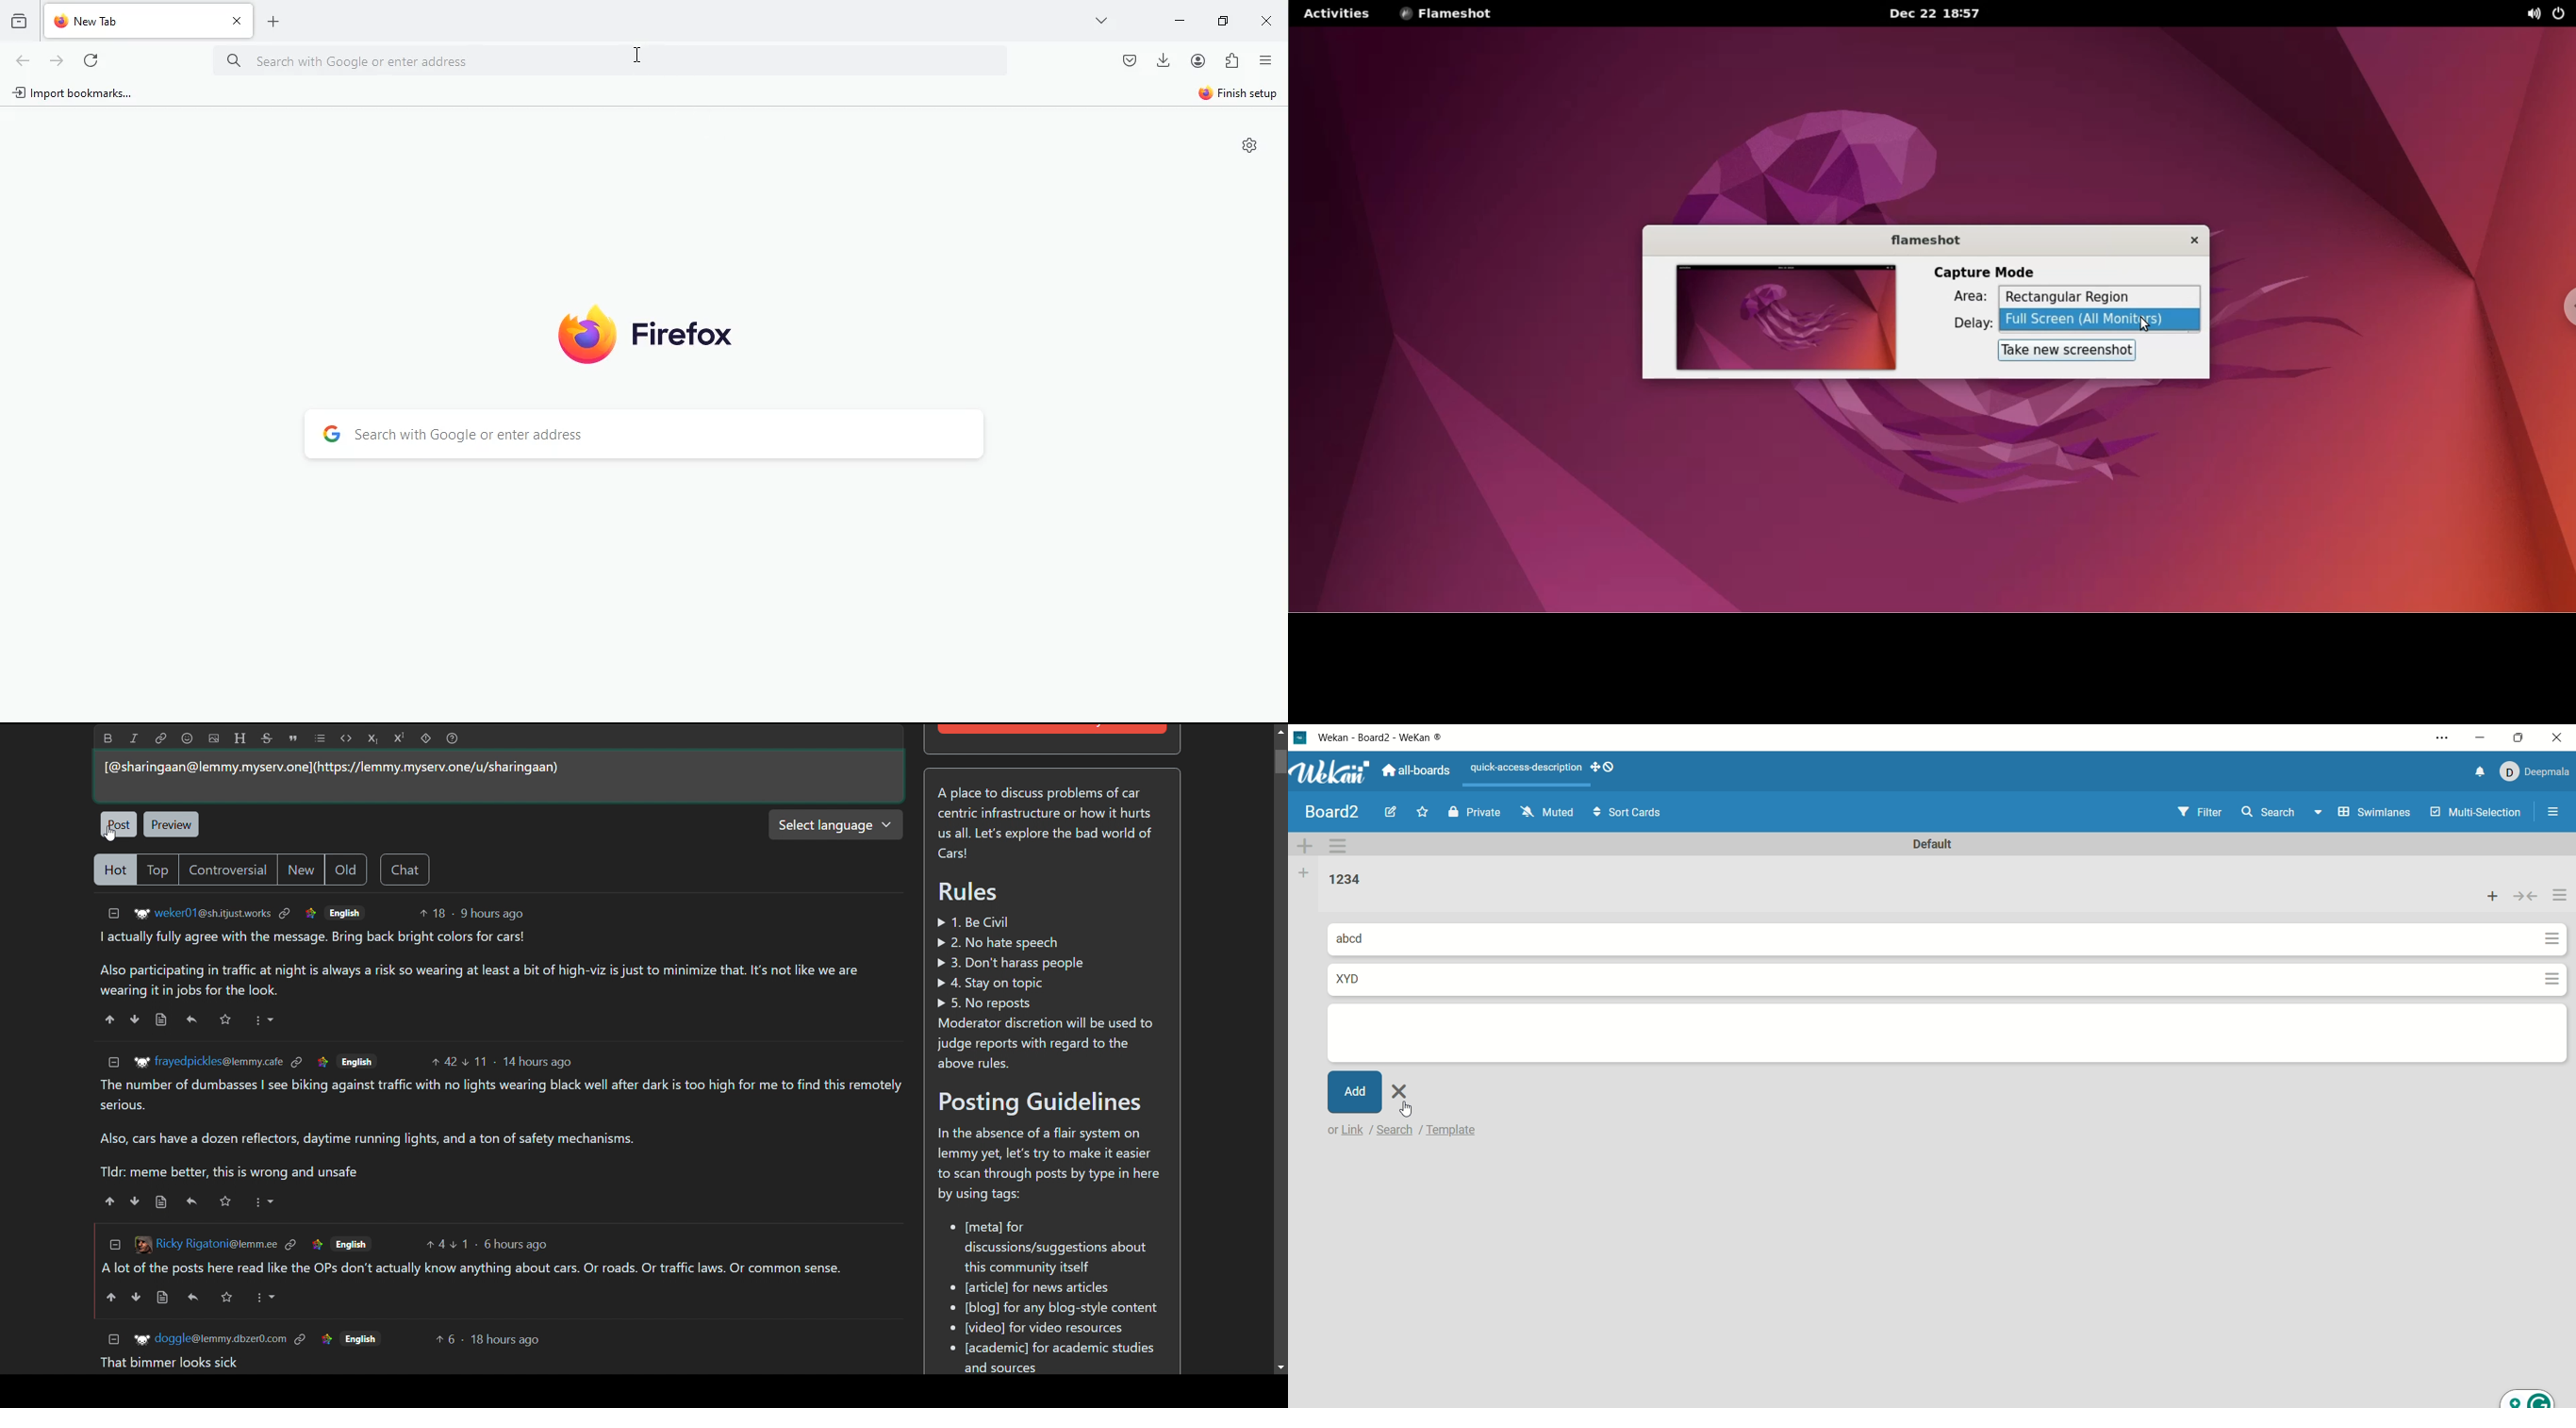  What do you see at coordinates (290, 1244) in the screenshot?
I see `link` at bounding box center [290, 1244].